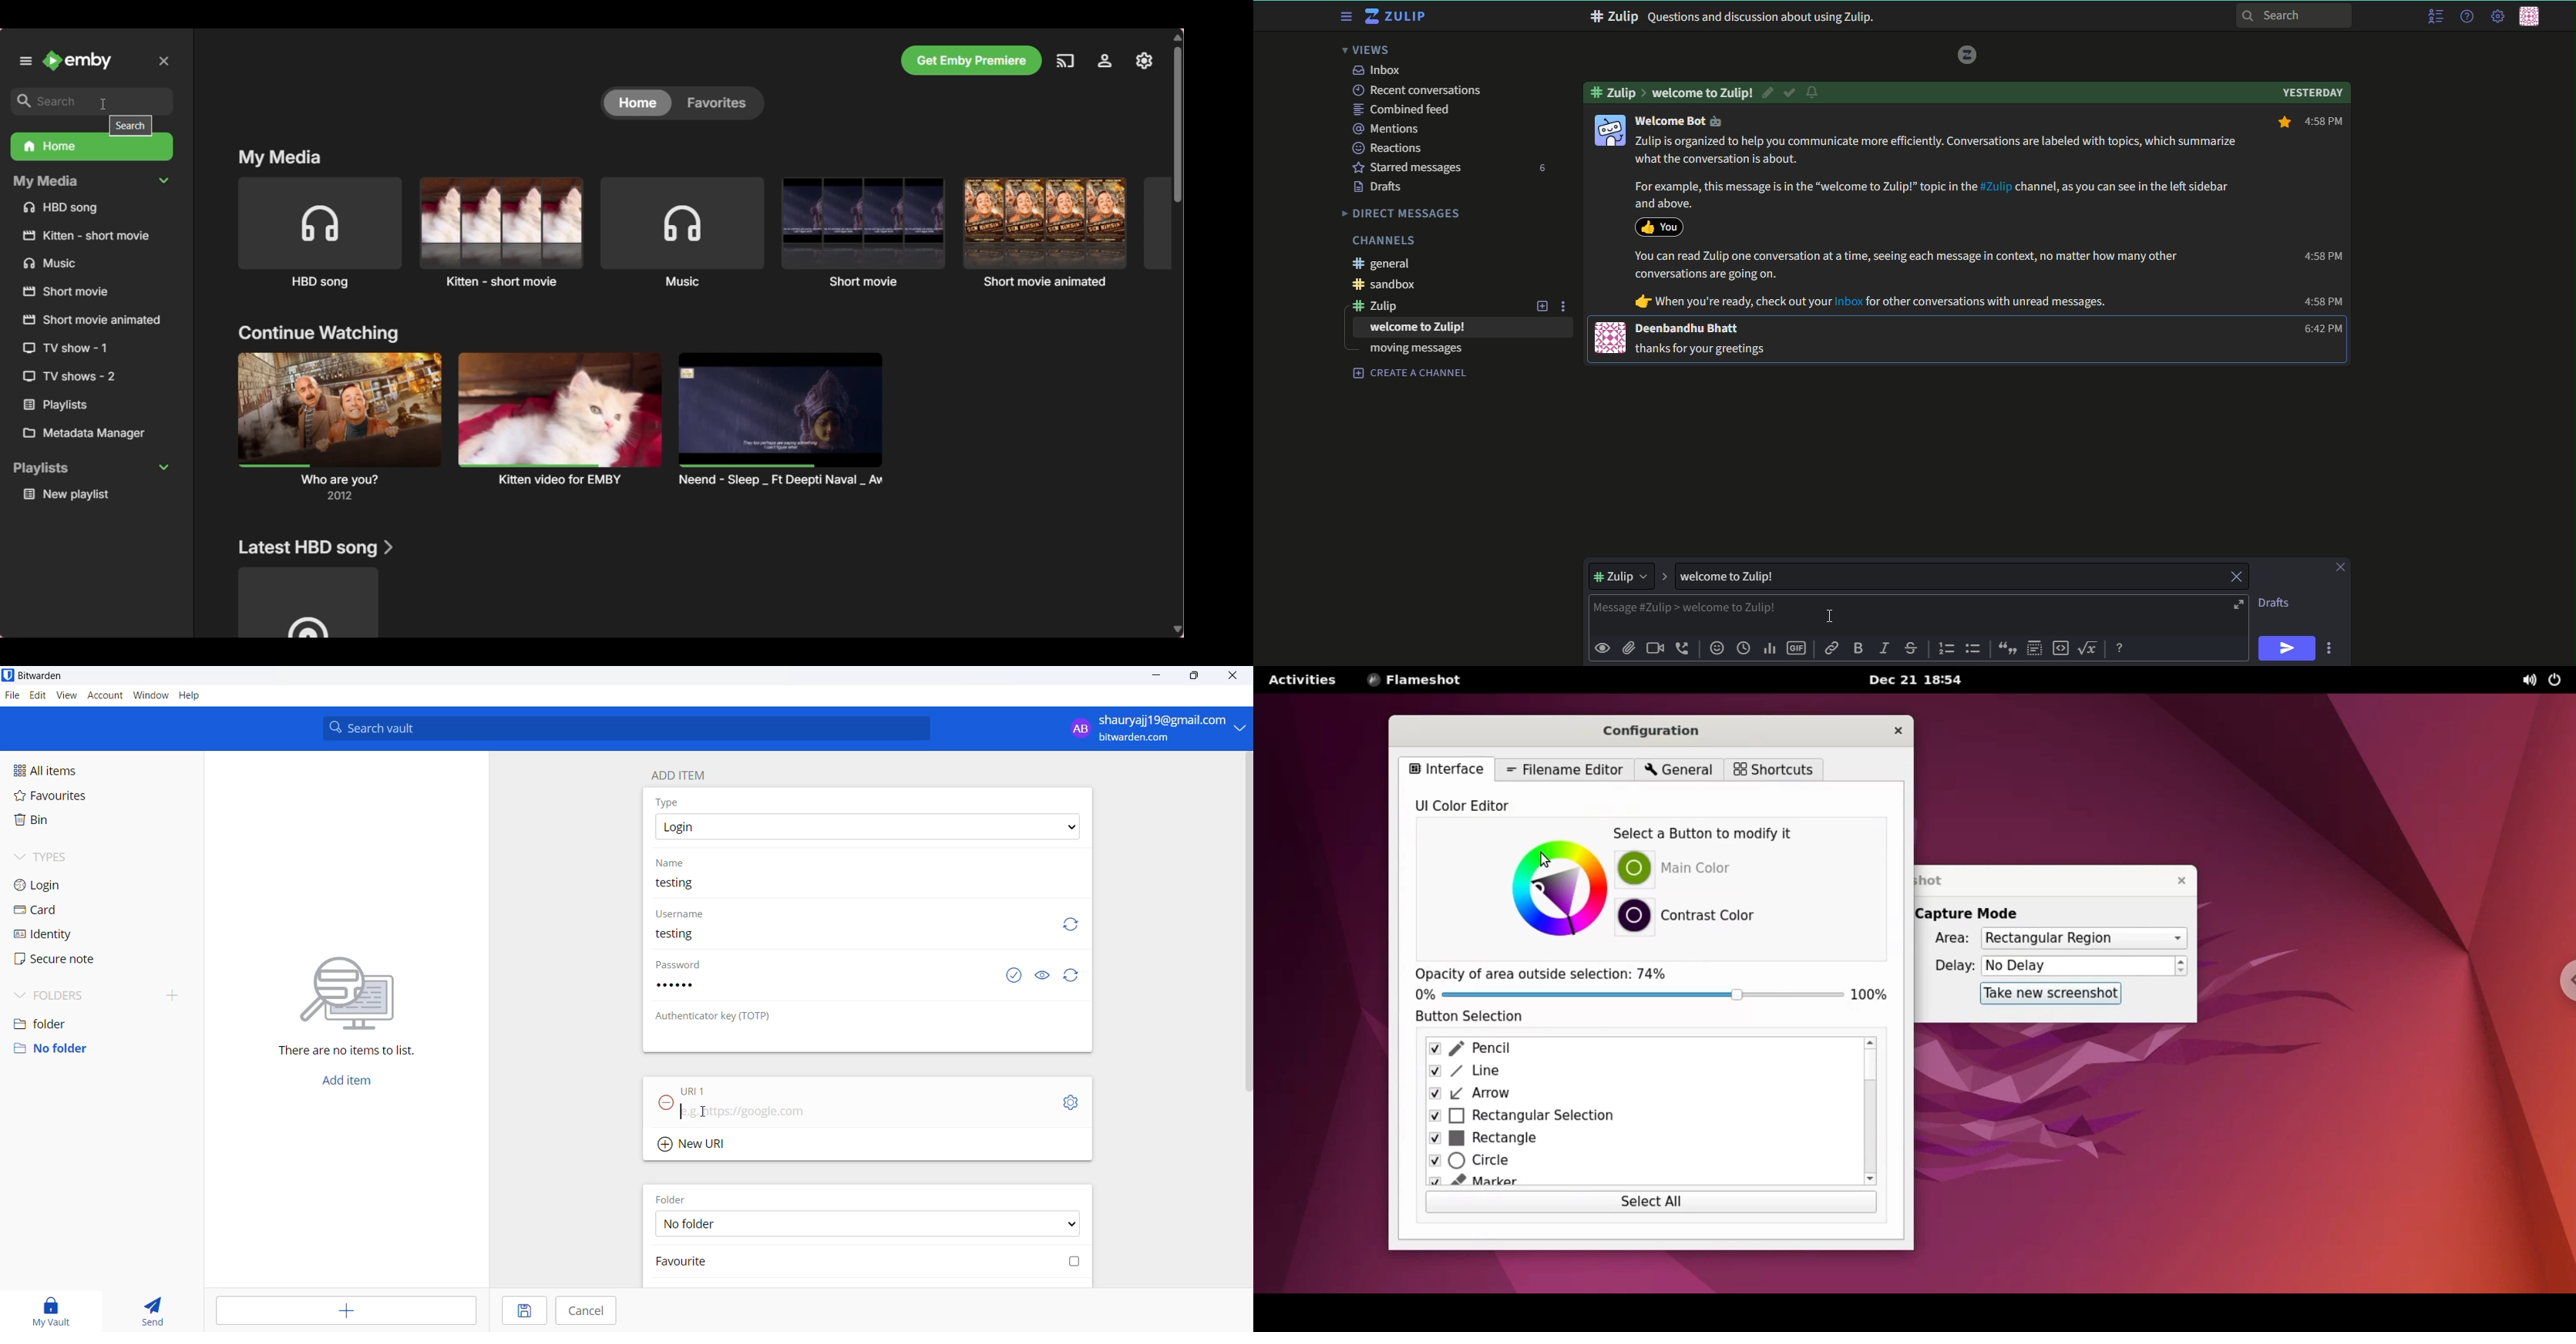 The height and width of the screenshot is (1344, 2576). What do you see at coordinates (1832, 614) in the screenshot?
I see `Cursor` at bounding box center [1832, 614].